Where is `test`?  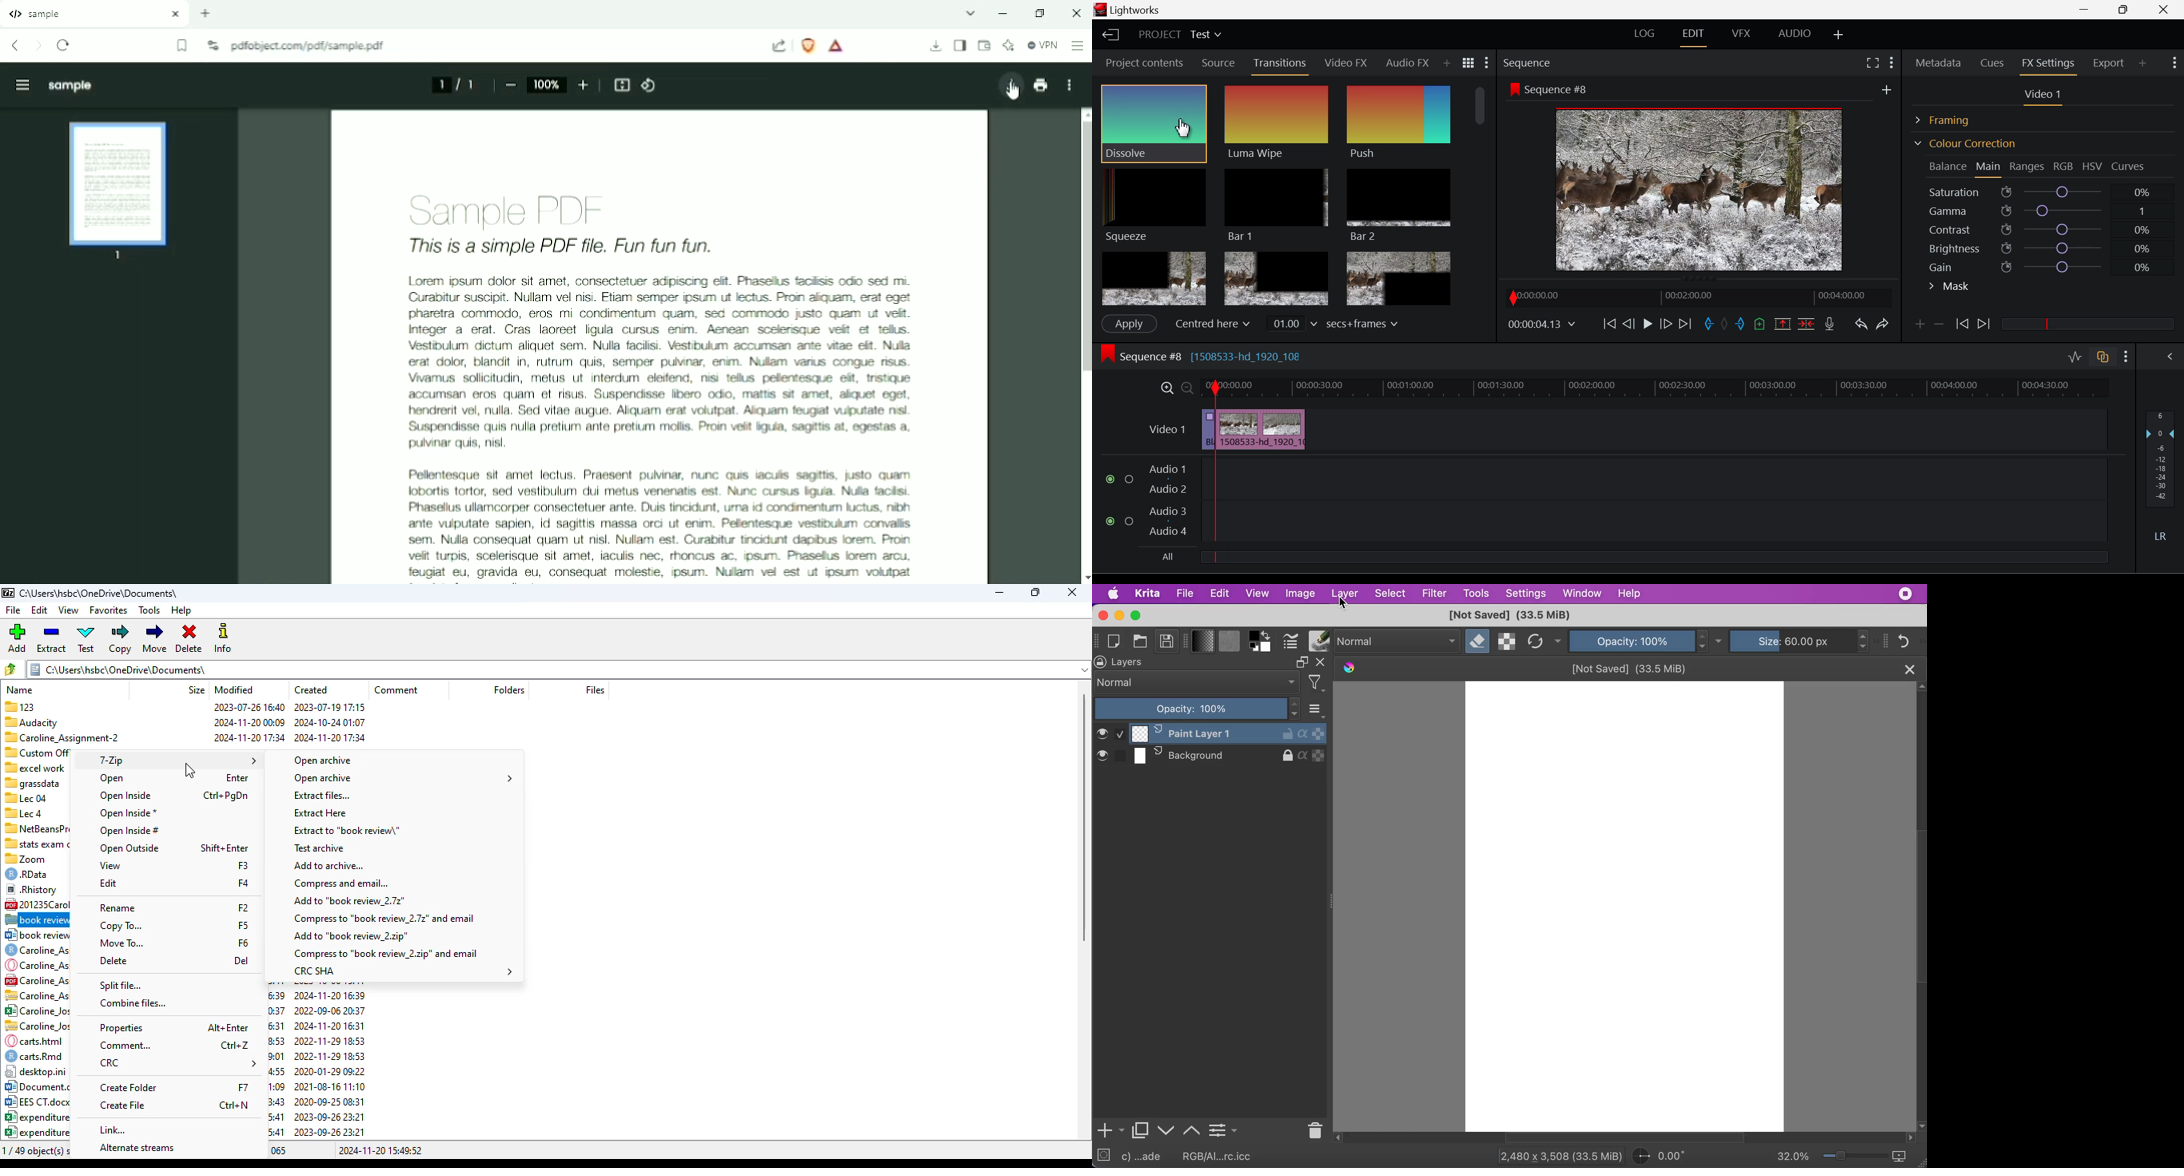
test is located at coordinates (87, 639).